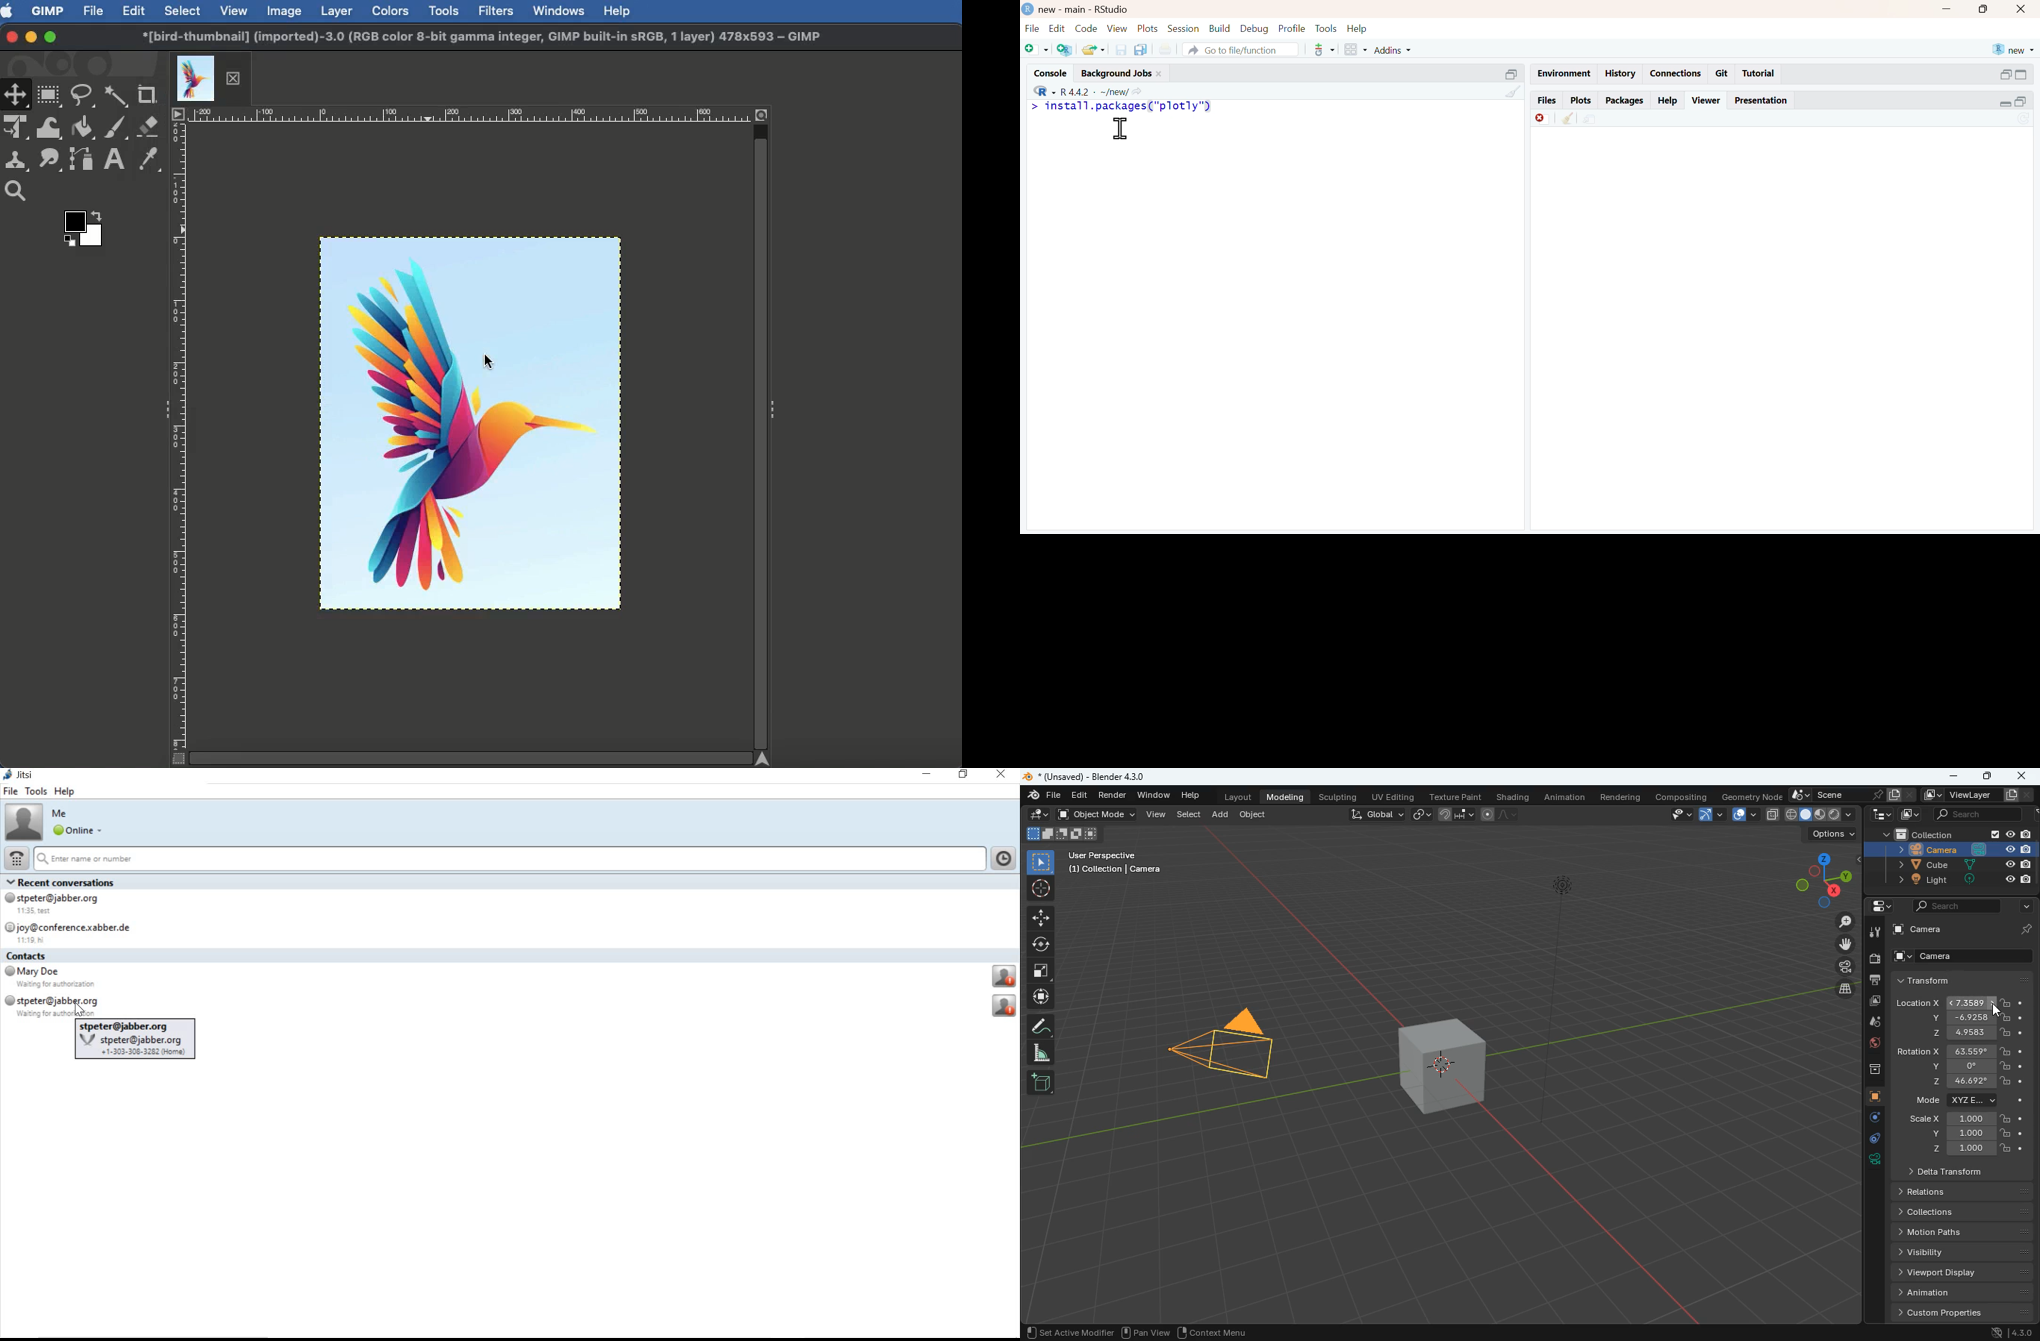  What do you see at coordinates (1763, 100) in the screenshot?
I see `presentation` at bounding box center [1763, 100].